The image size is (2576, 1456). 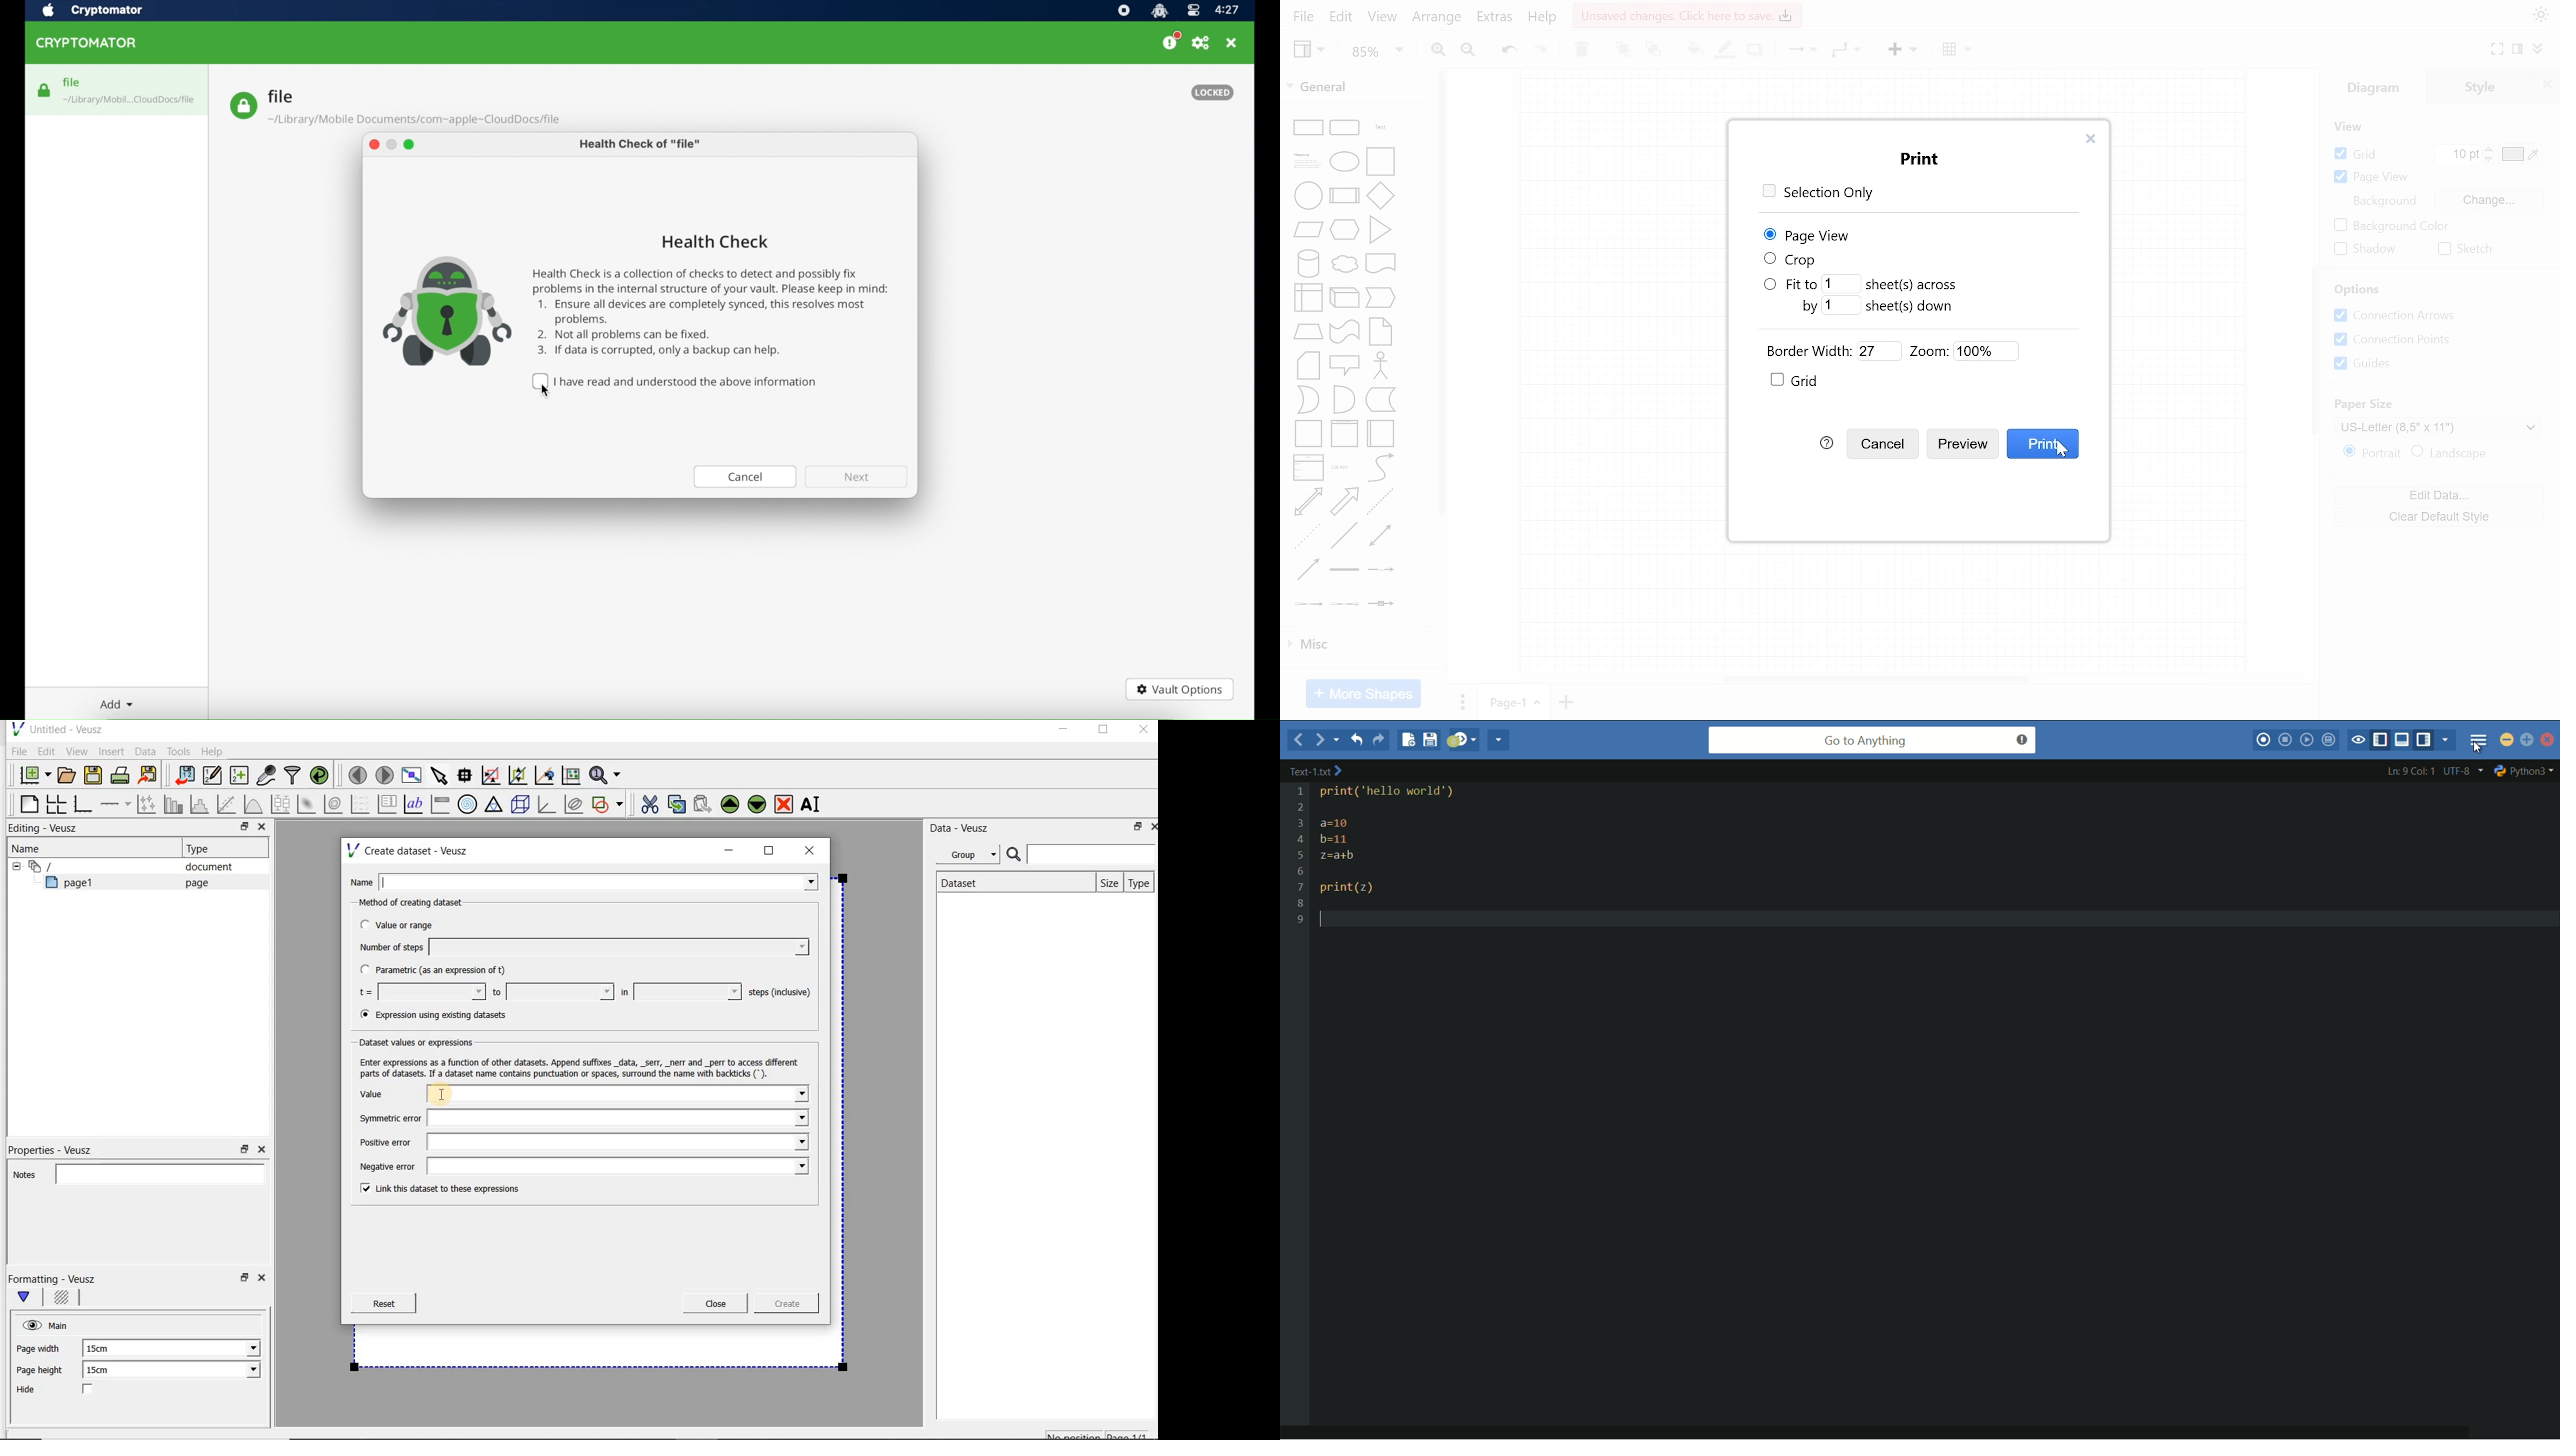 I want to click on Properties - Veusz, so click(x=57, y=1148).